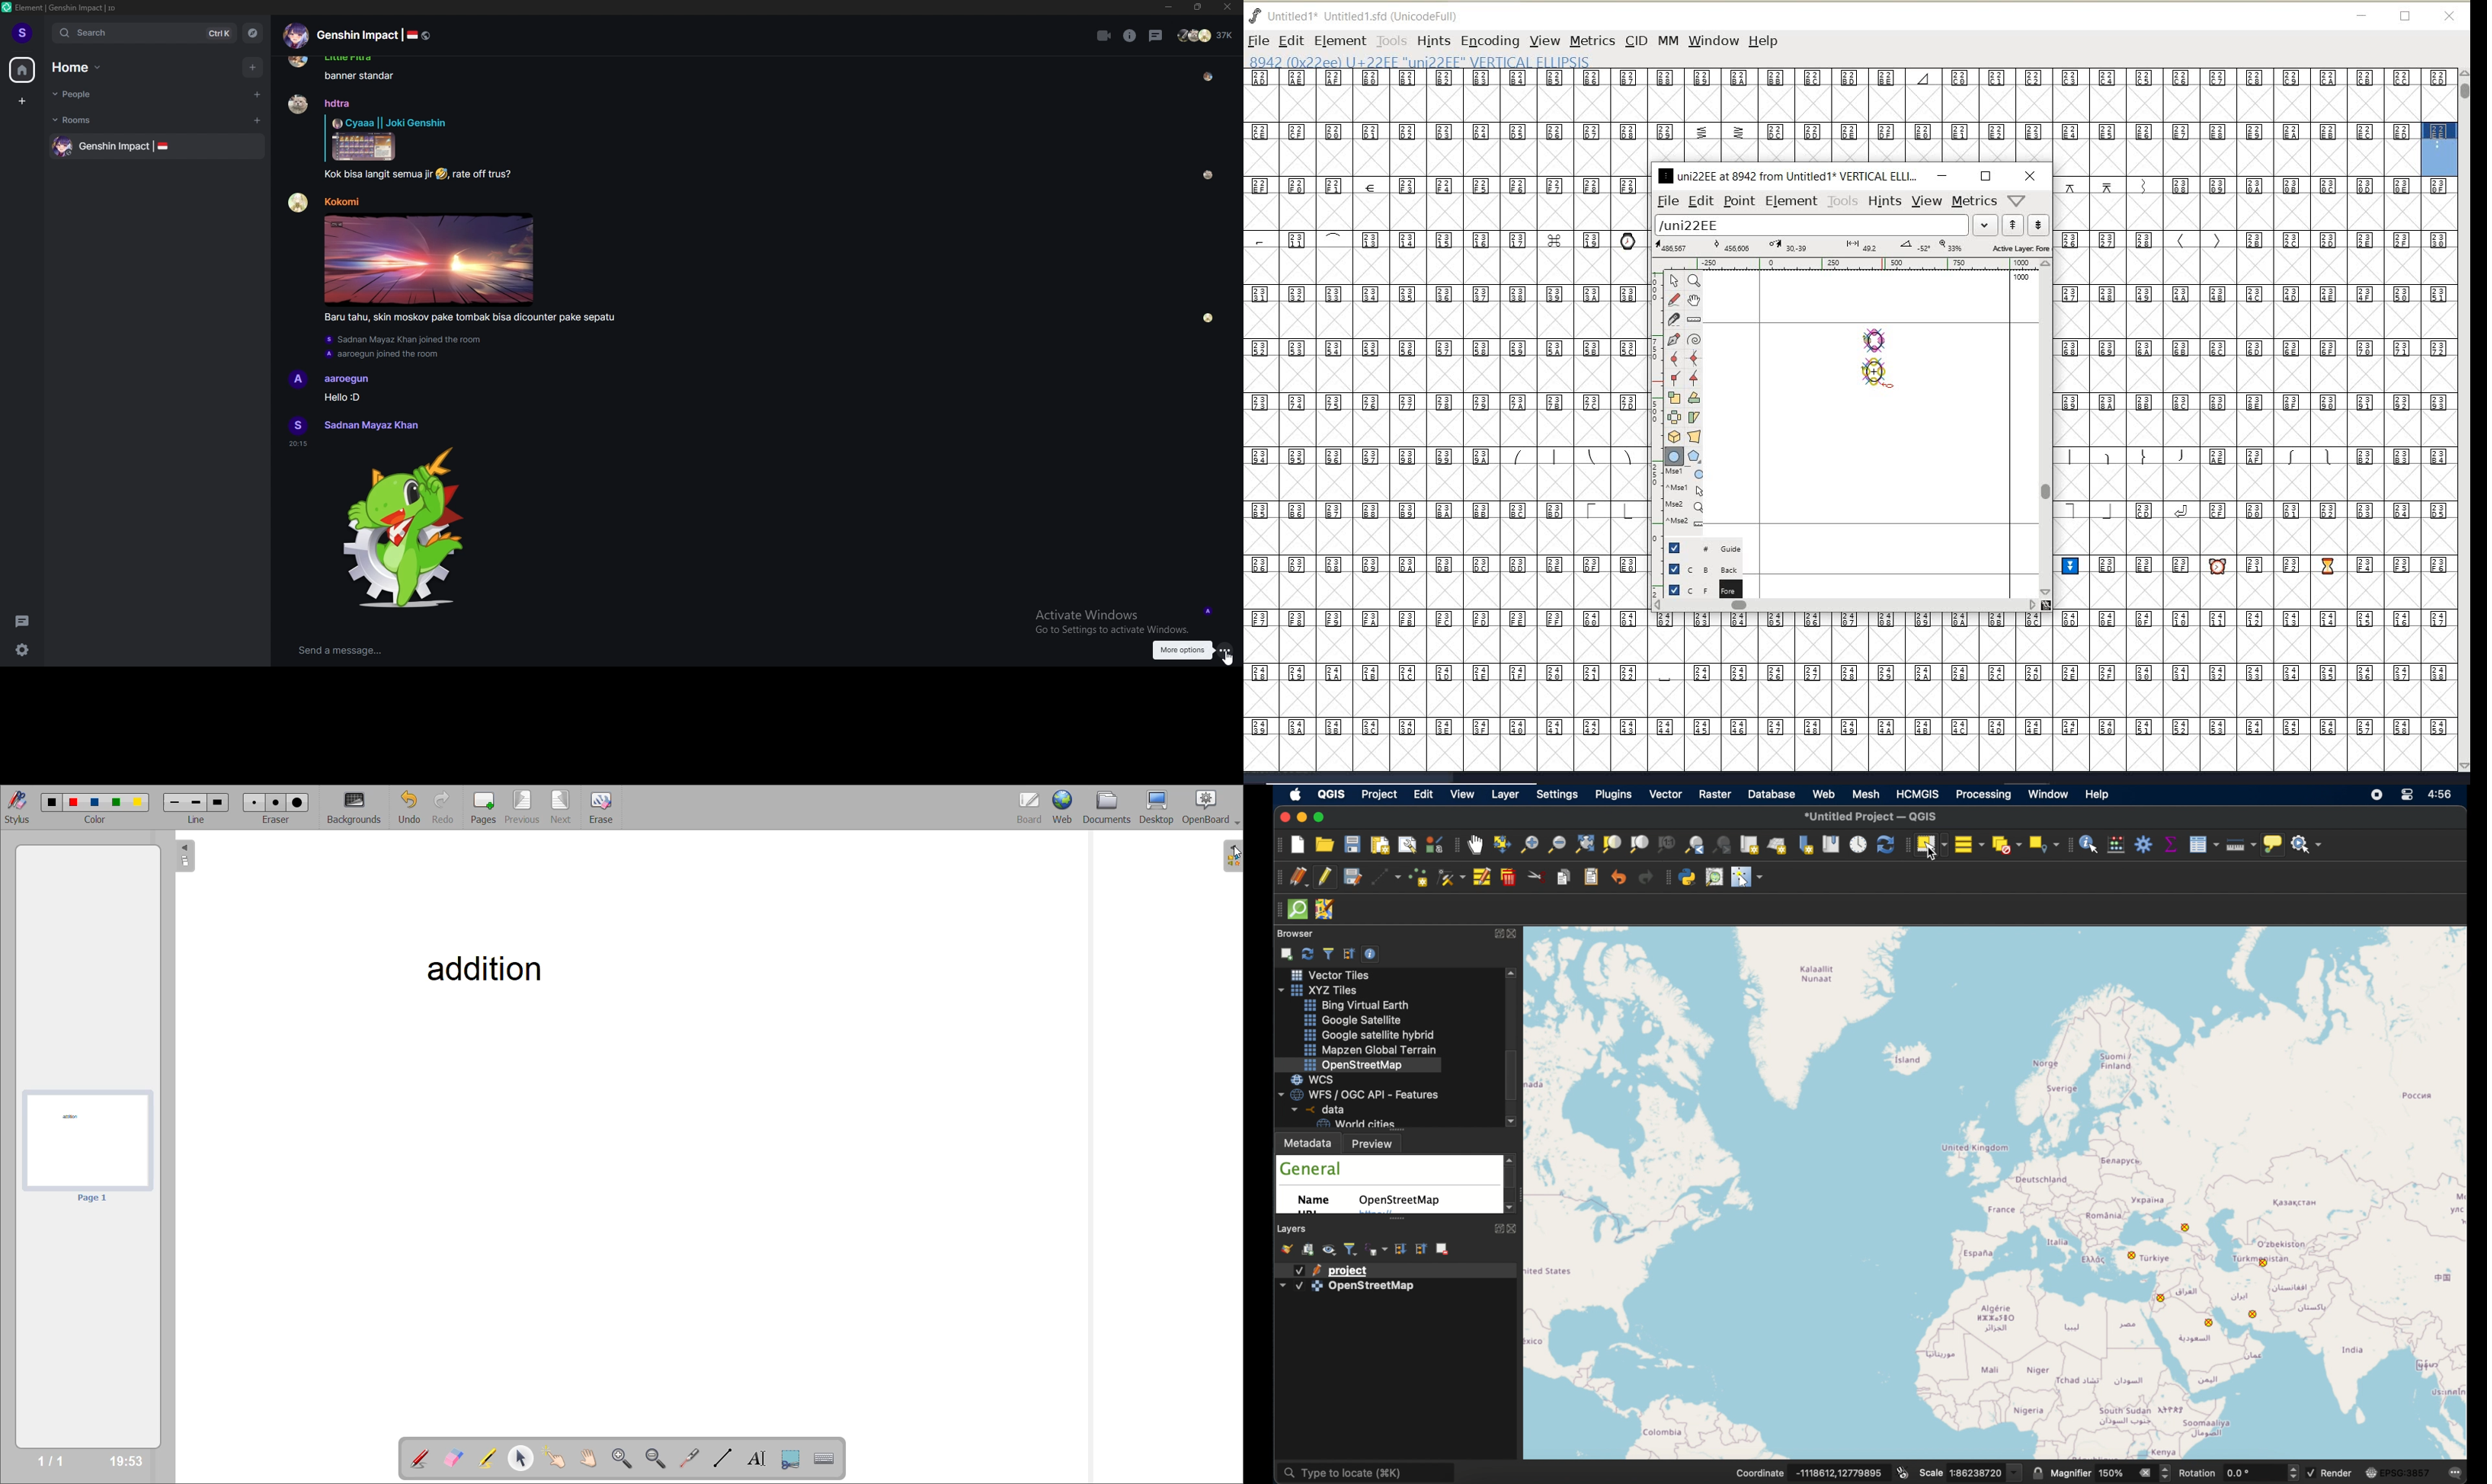  I want to click on change whether spiro is active or not, so click(1694, 341).